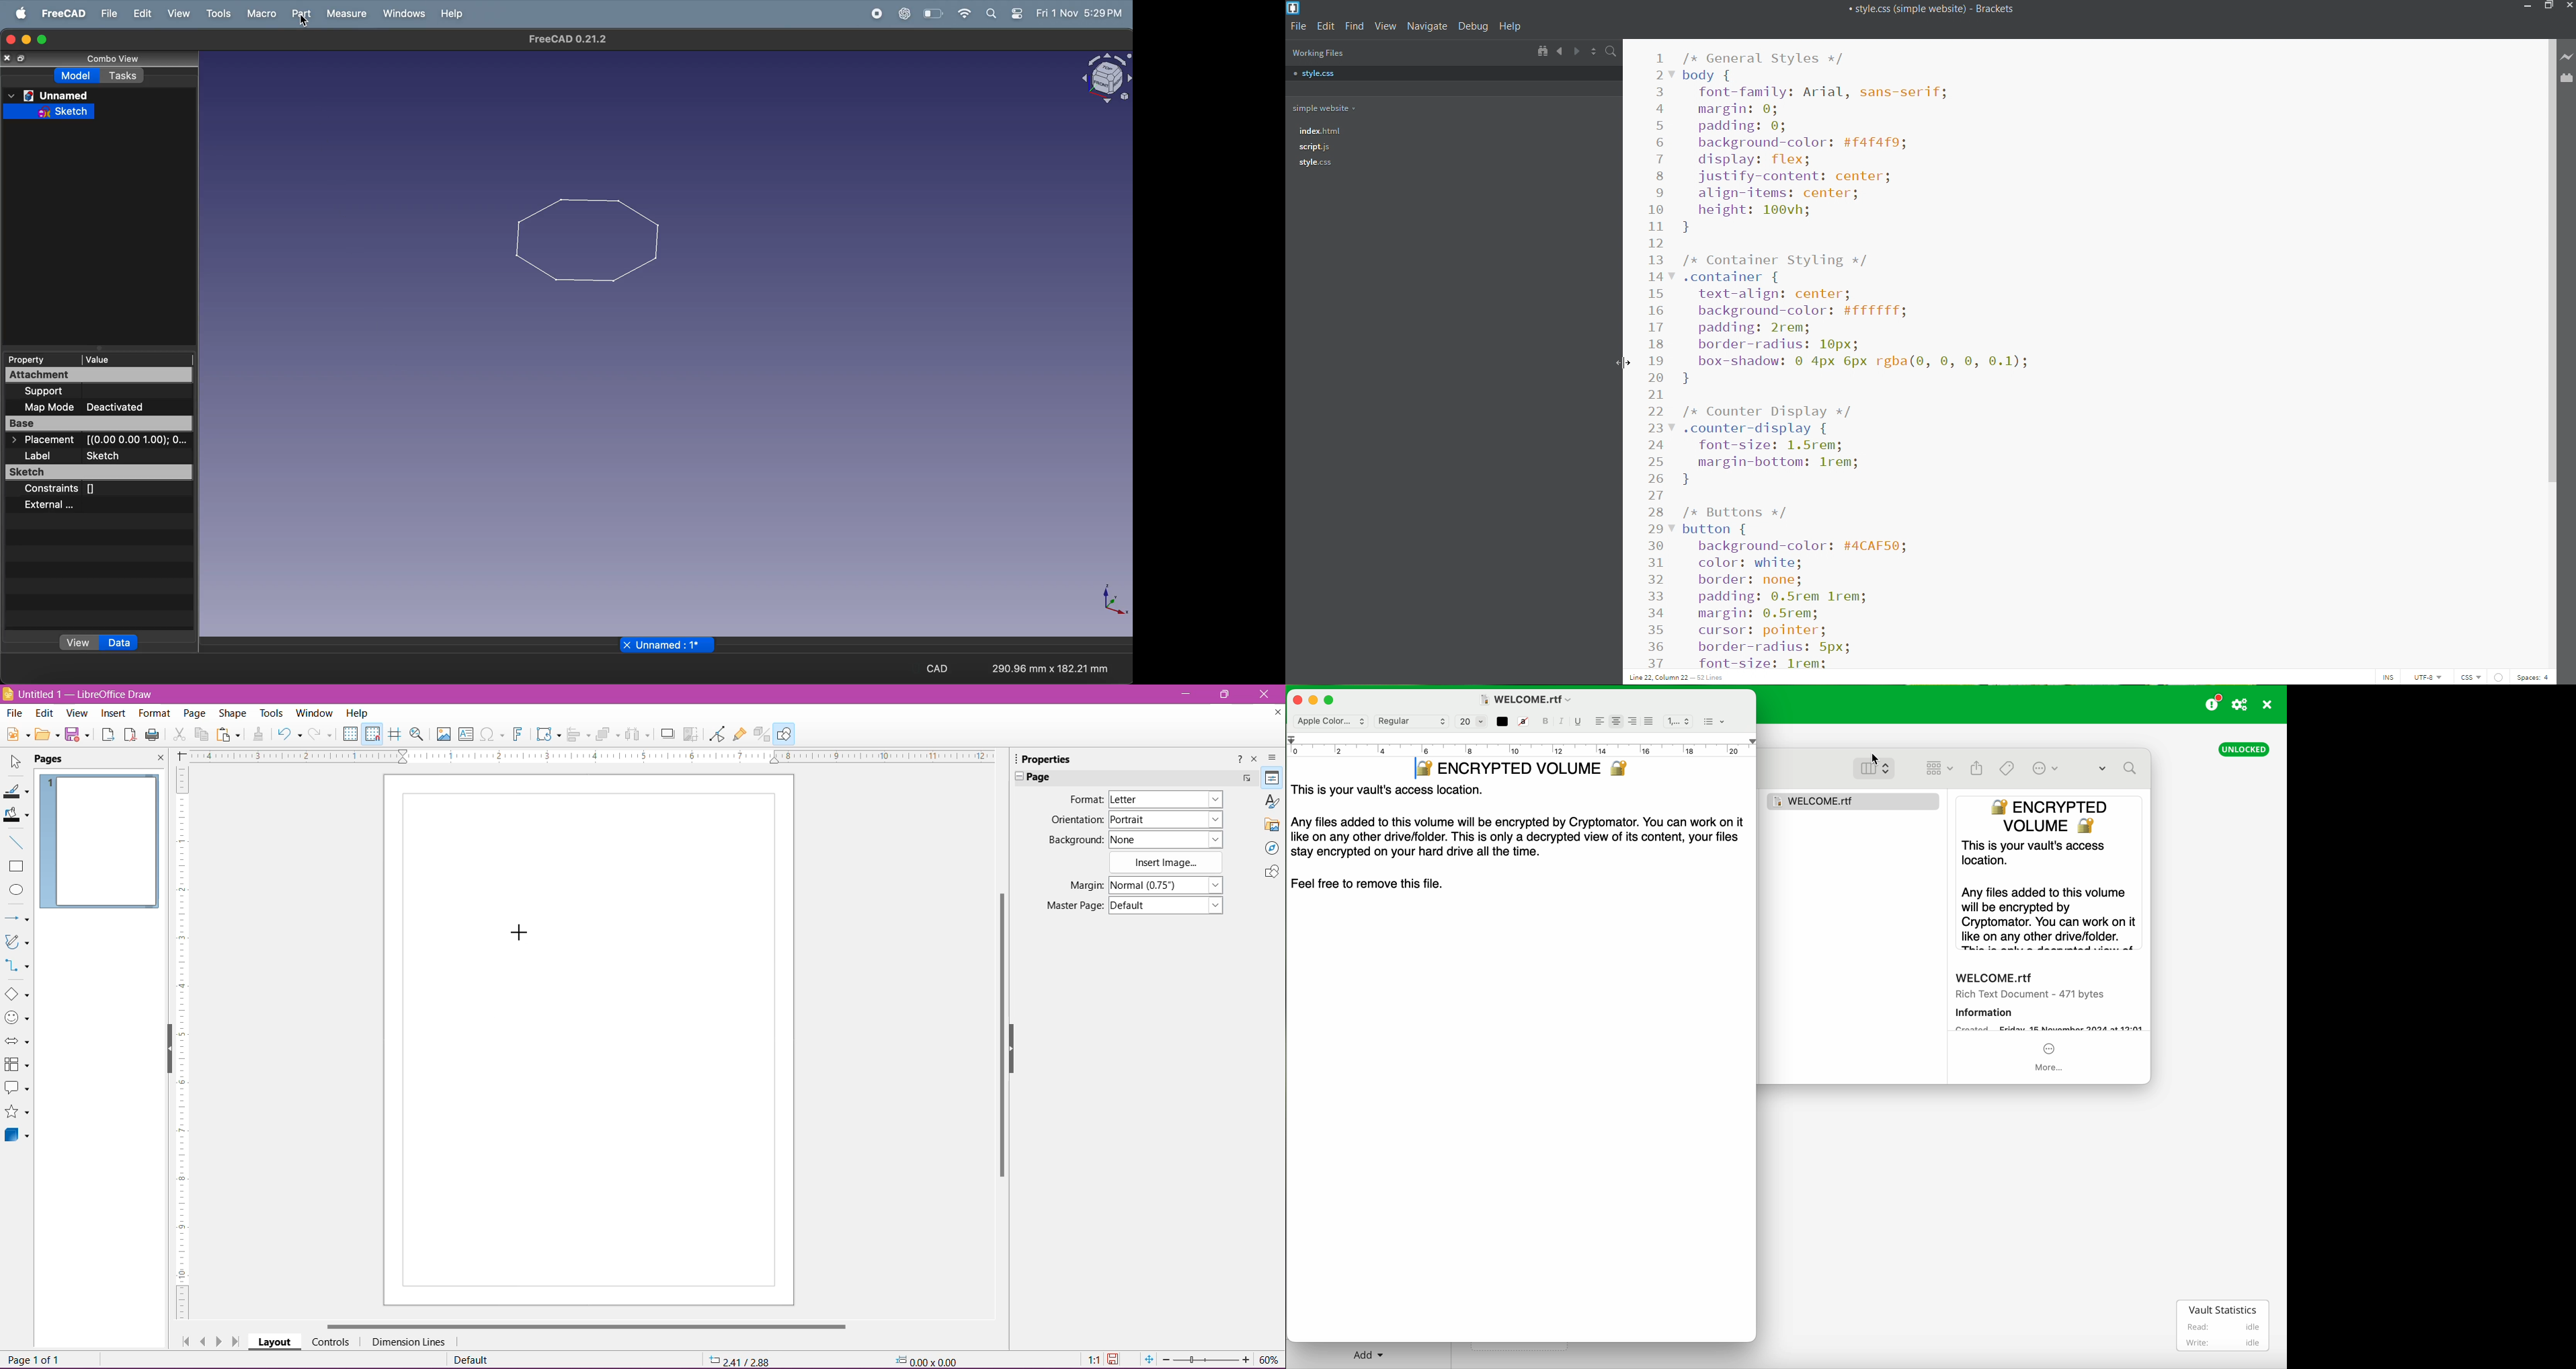 The image size is (2576, 1372). Describe the element at coordinates (17, 1113) in the screenshot. I see `Stars and Banners` at that location.